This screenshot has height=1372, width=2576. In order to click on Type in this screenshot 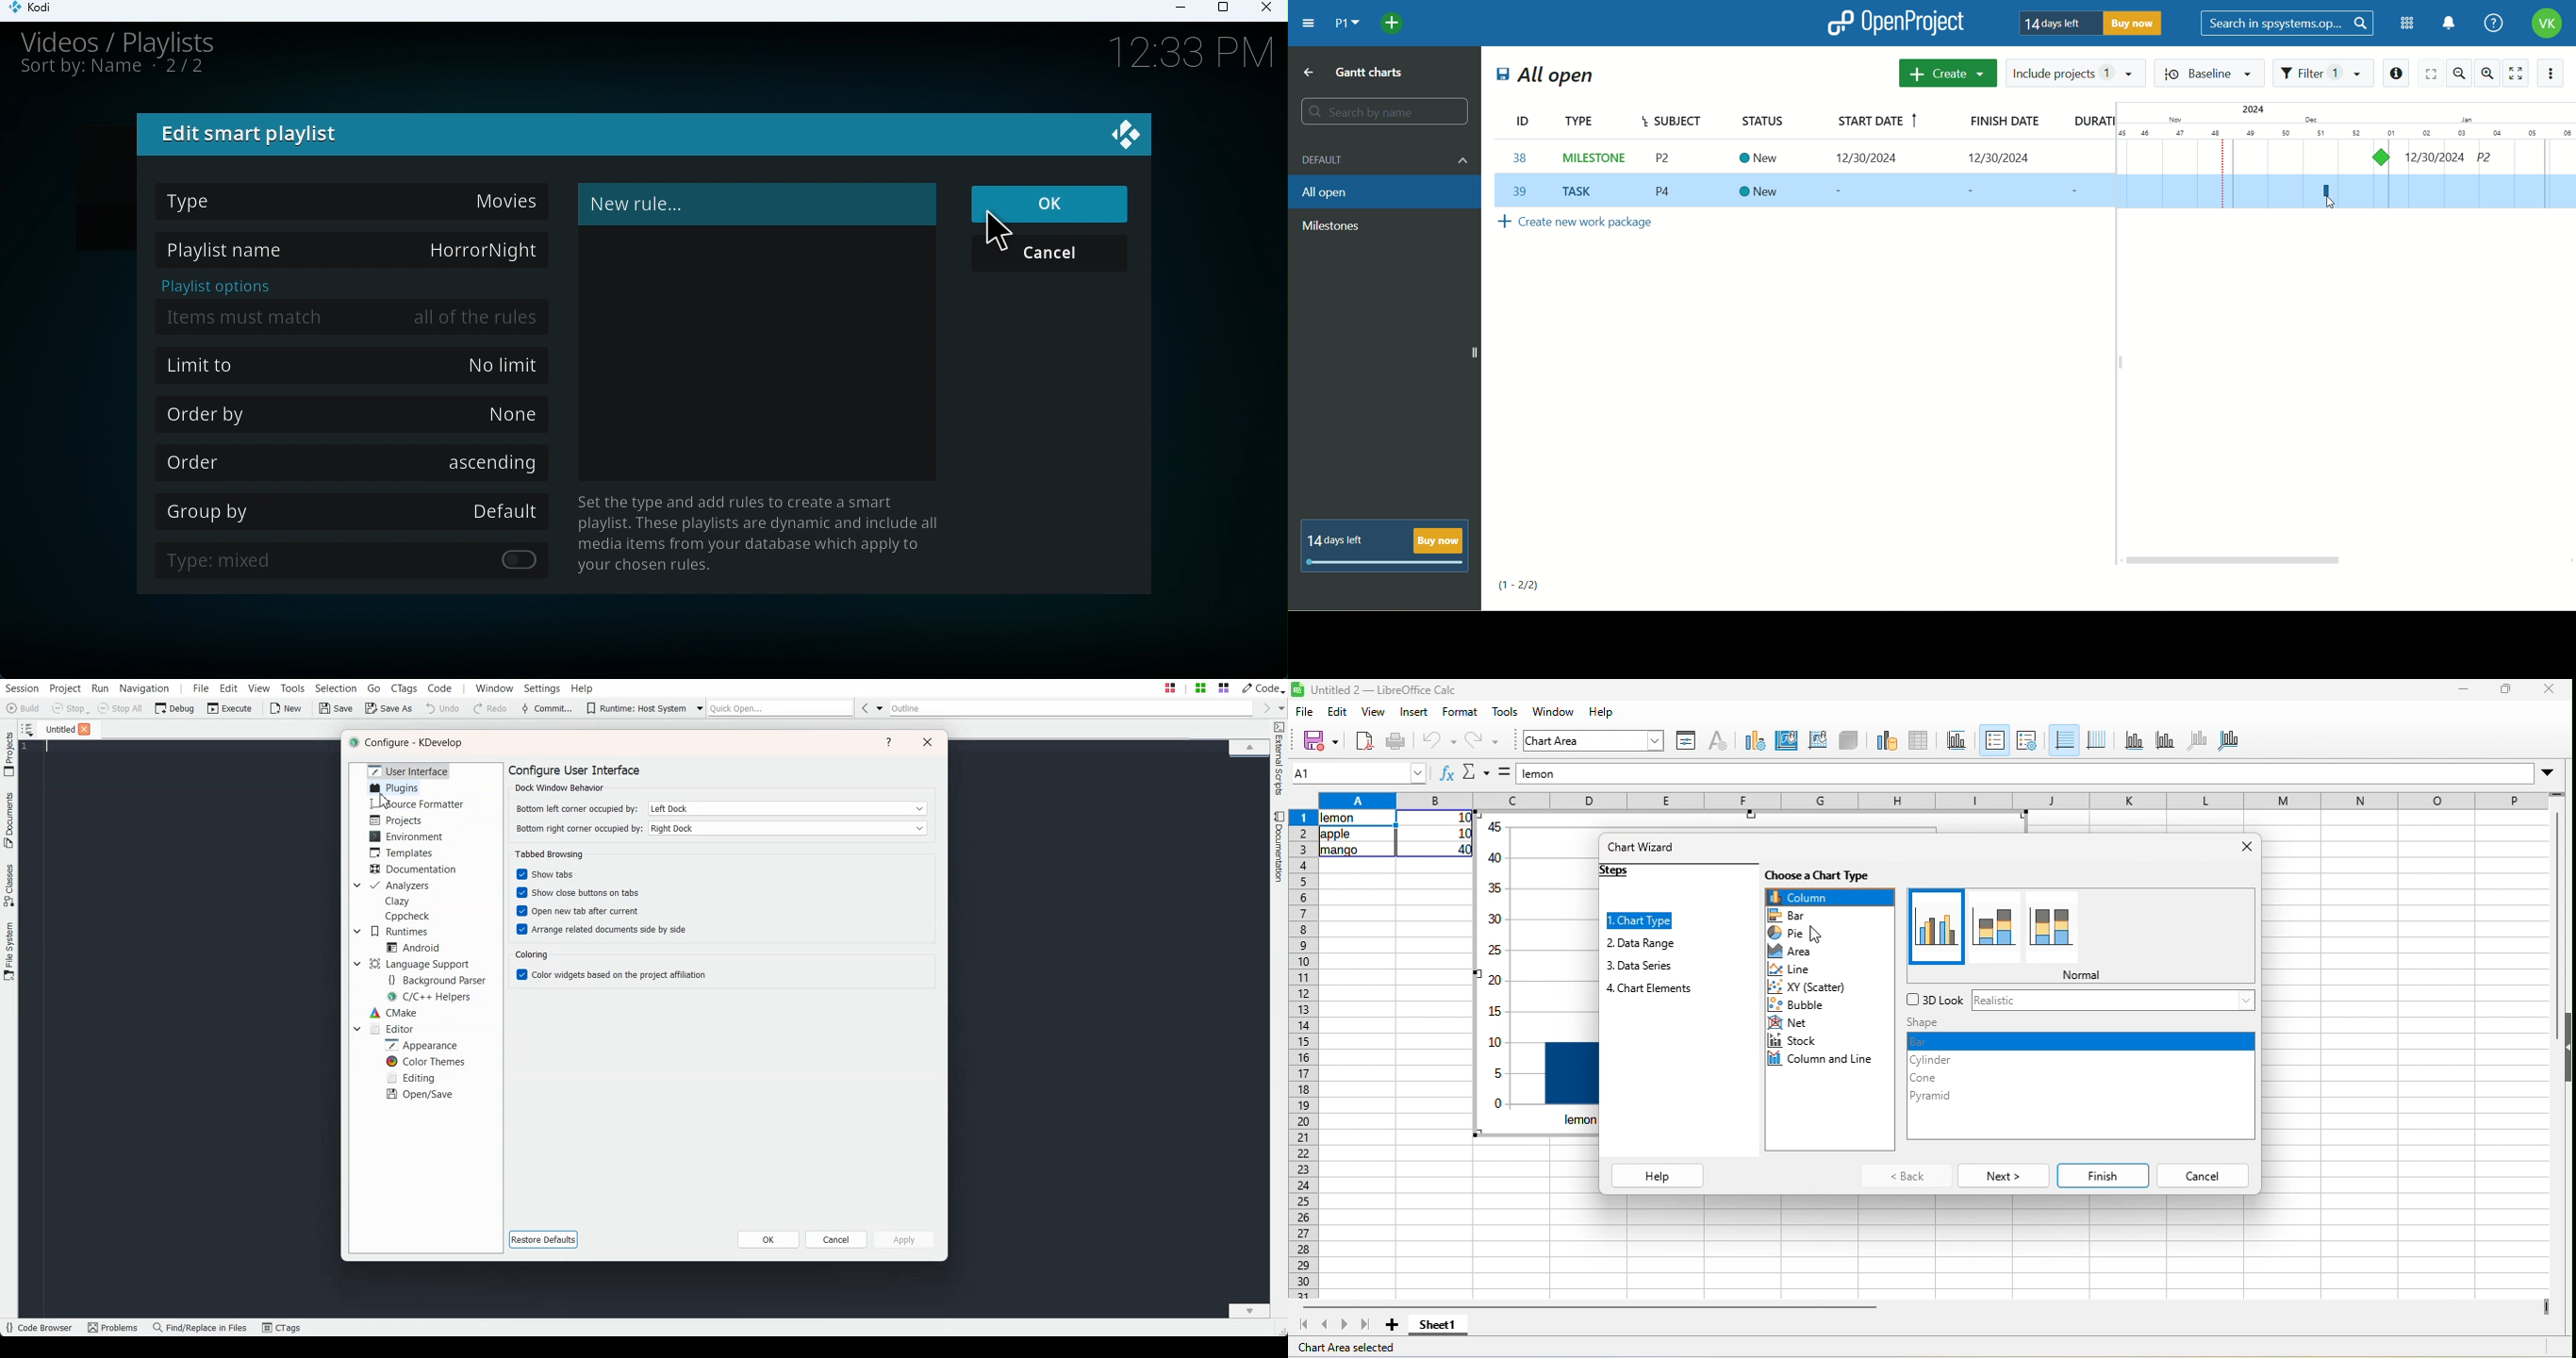, I will do `click(352, 199)`.